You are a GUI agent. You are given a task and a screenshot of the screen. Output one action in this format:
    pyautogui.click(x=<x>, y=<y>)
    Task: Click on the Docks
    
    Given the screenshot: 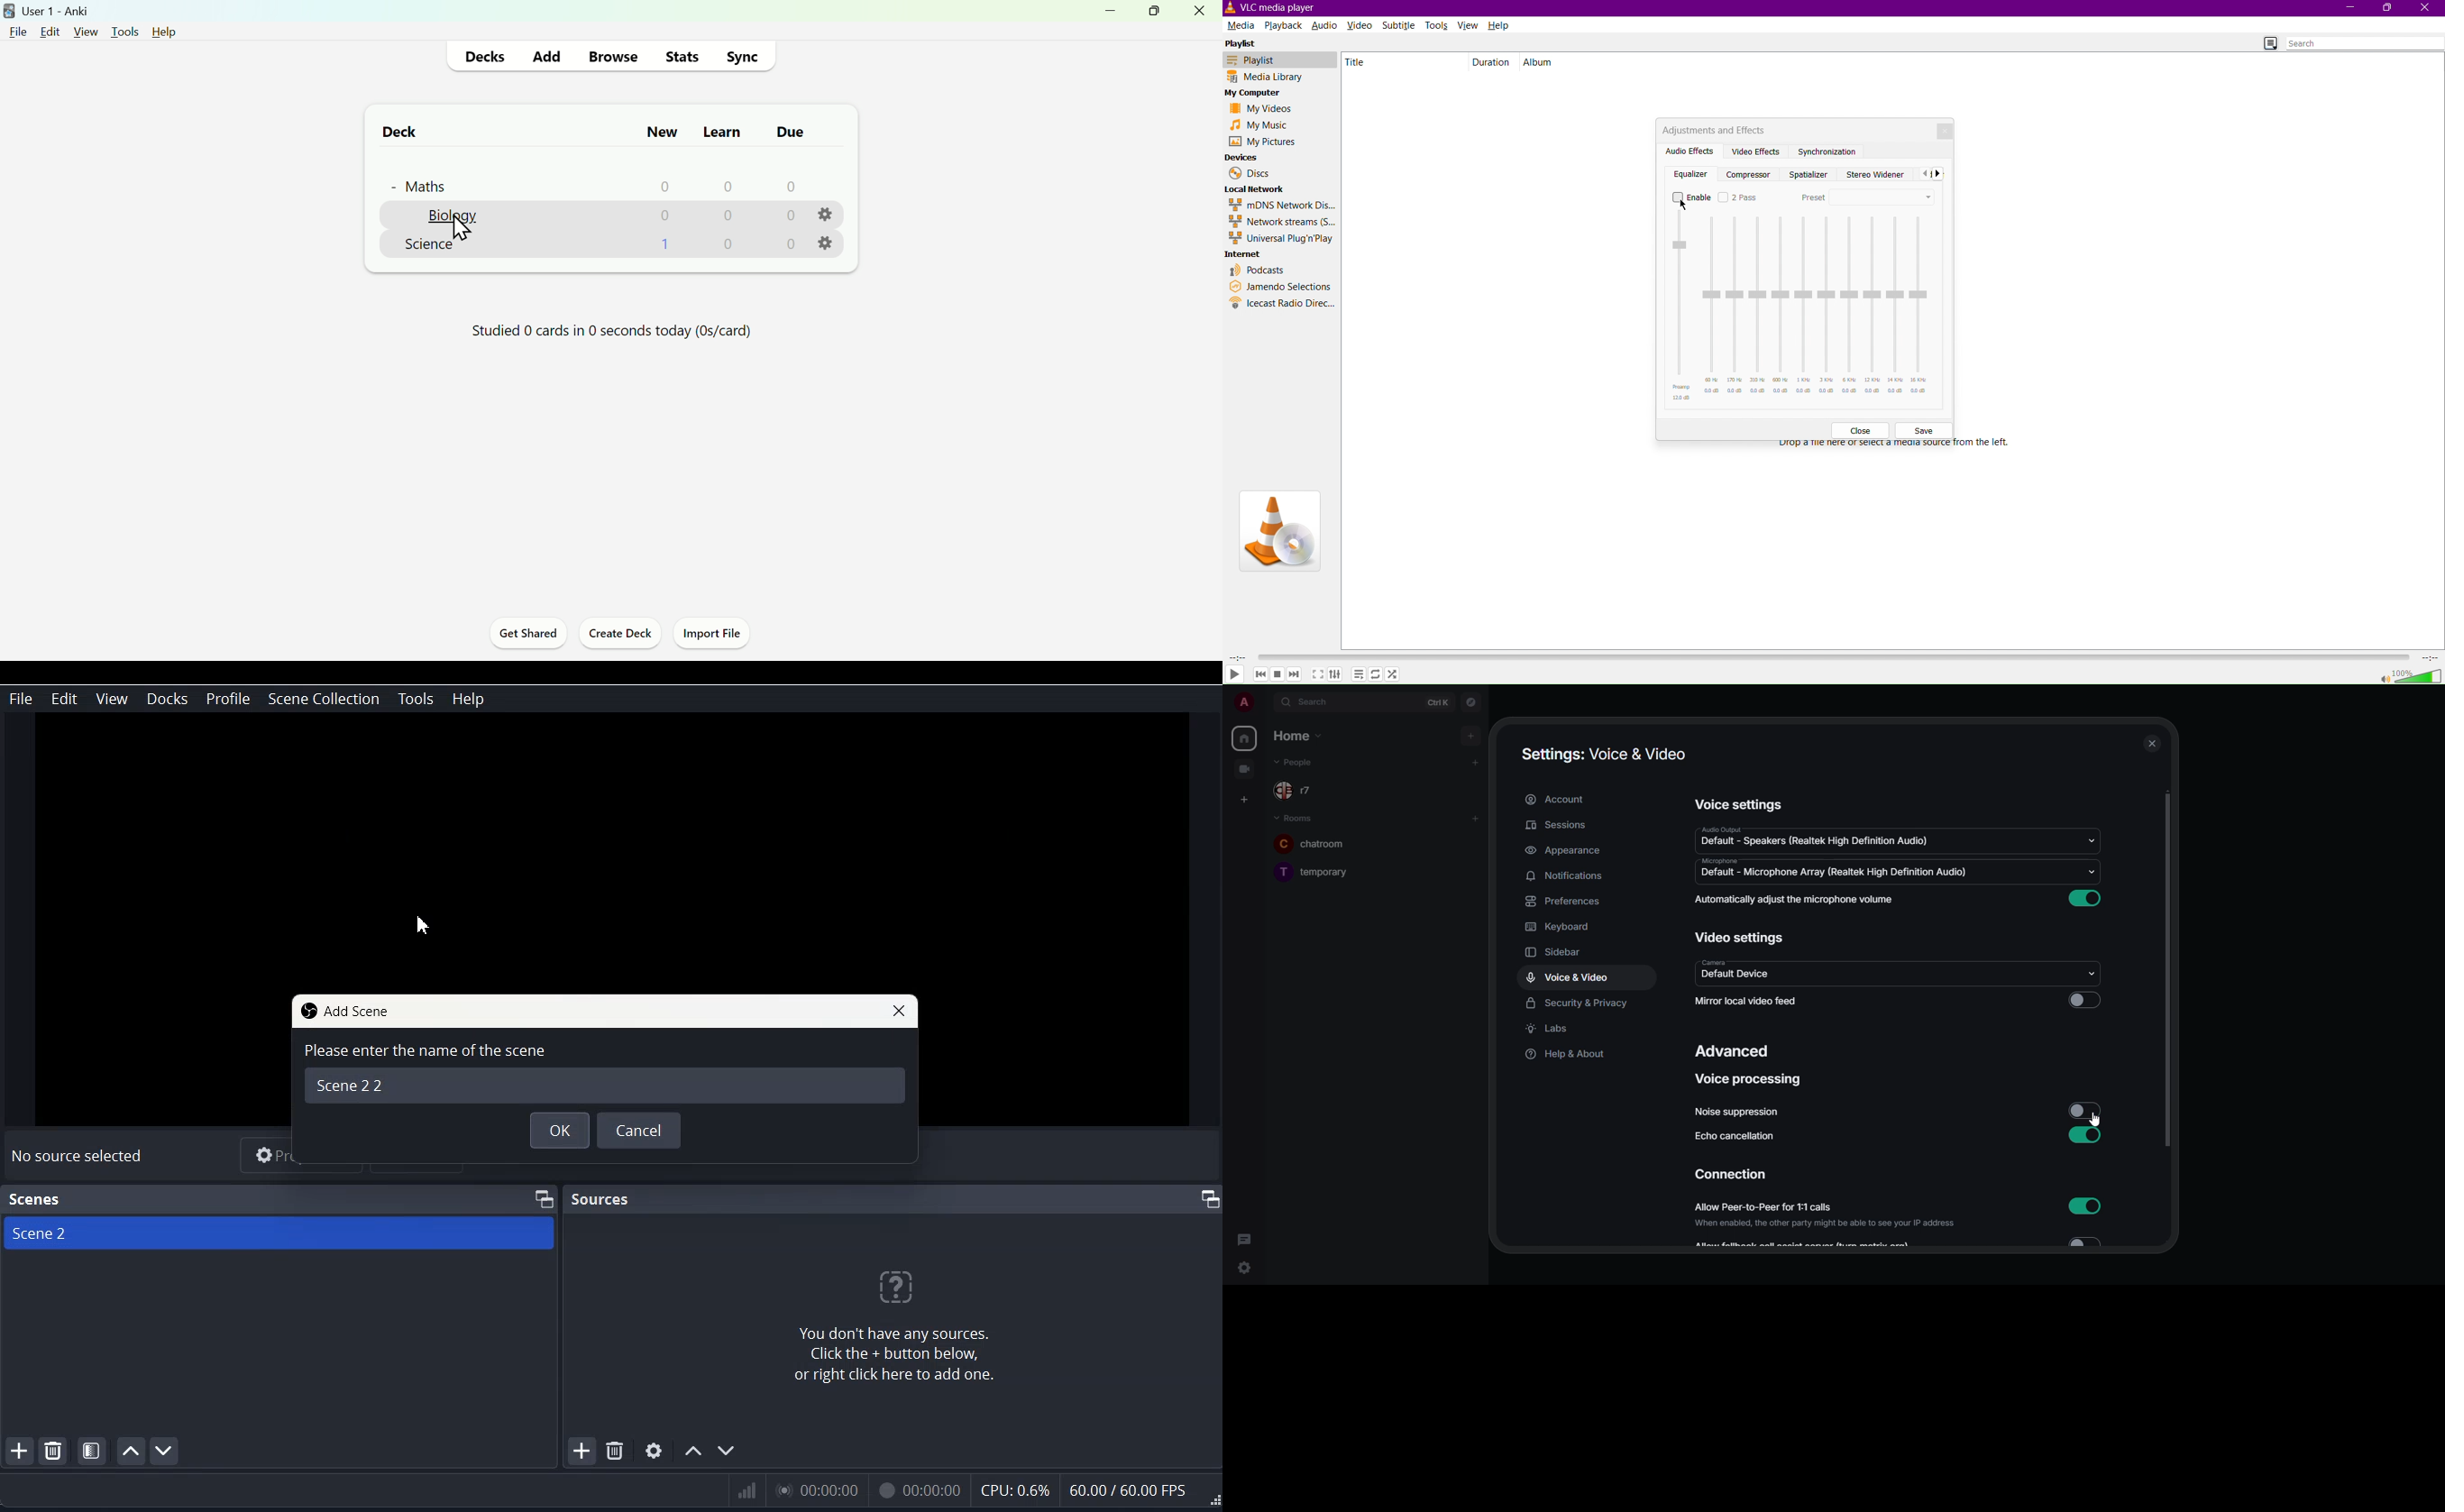 What is the action you would take?
    pyautogui.click(x=169, y=699)
    